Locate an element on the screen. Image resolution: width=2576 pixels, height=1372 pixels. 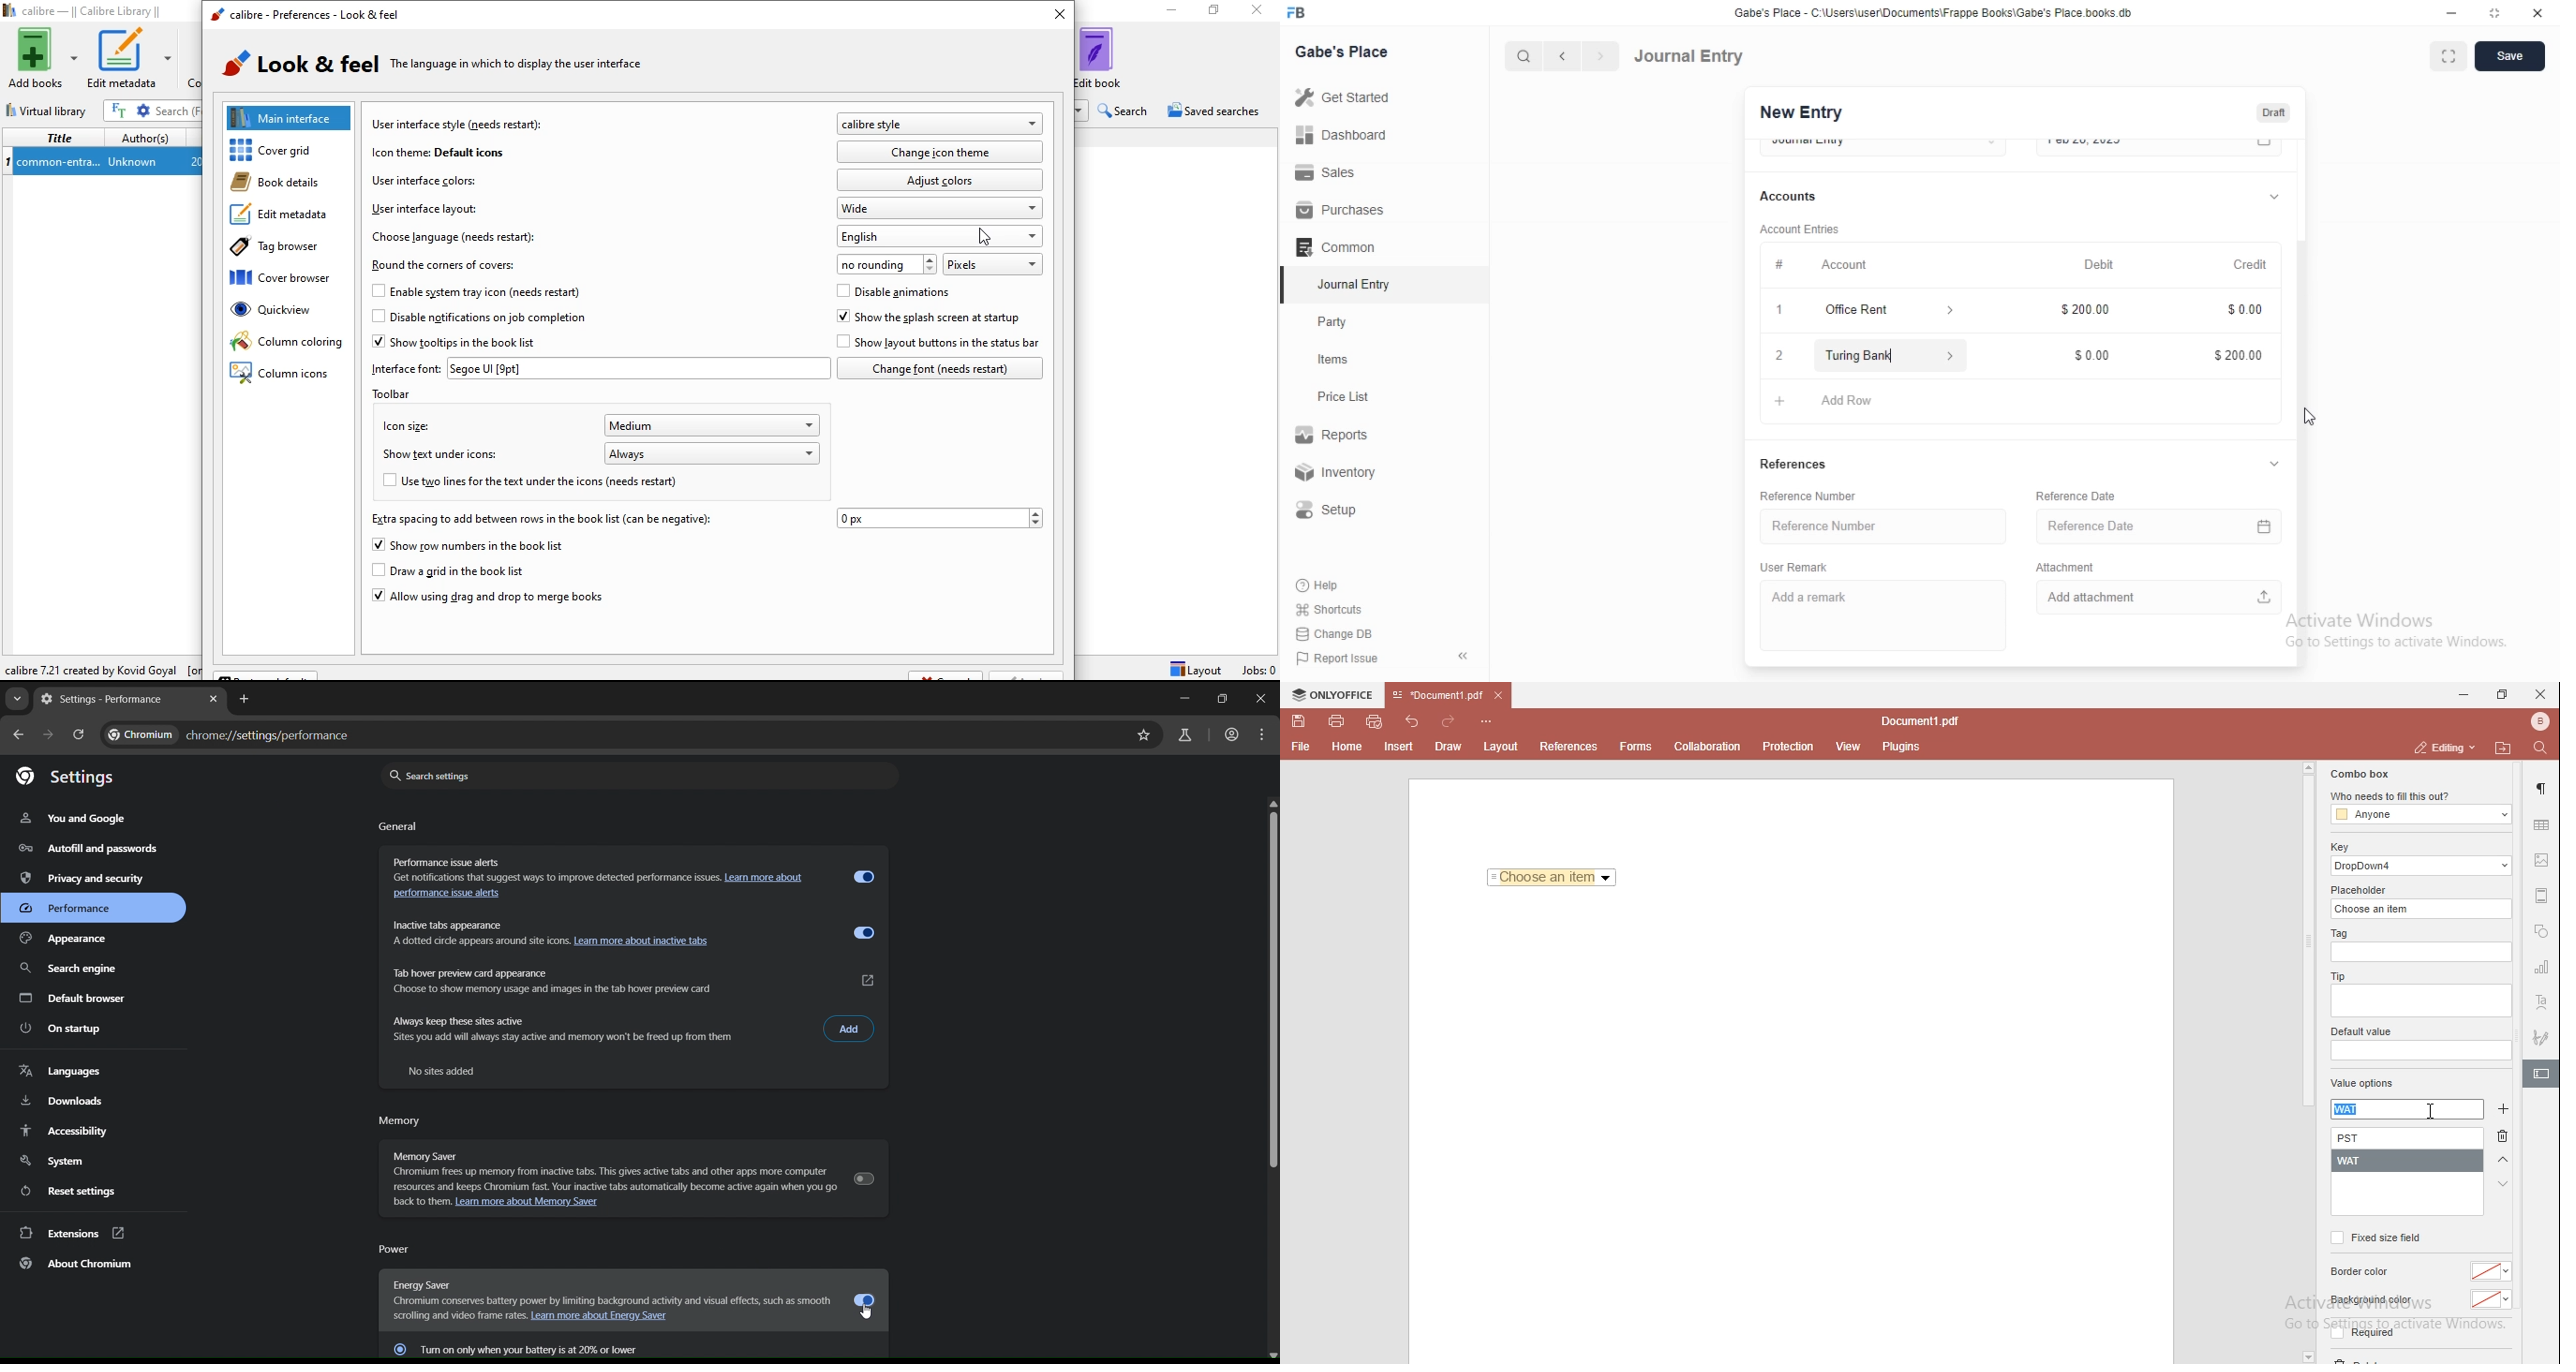
calibre - Preferences - Look  & feel is located at coordinates (304, 16).